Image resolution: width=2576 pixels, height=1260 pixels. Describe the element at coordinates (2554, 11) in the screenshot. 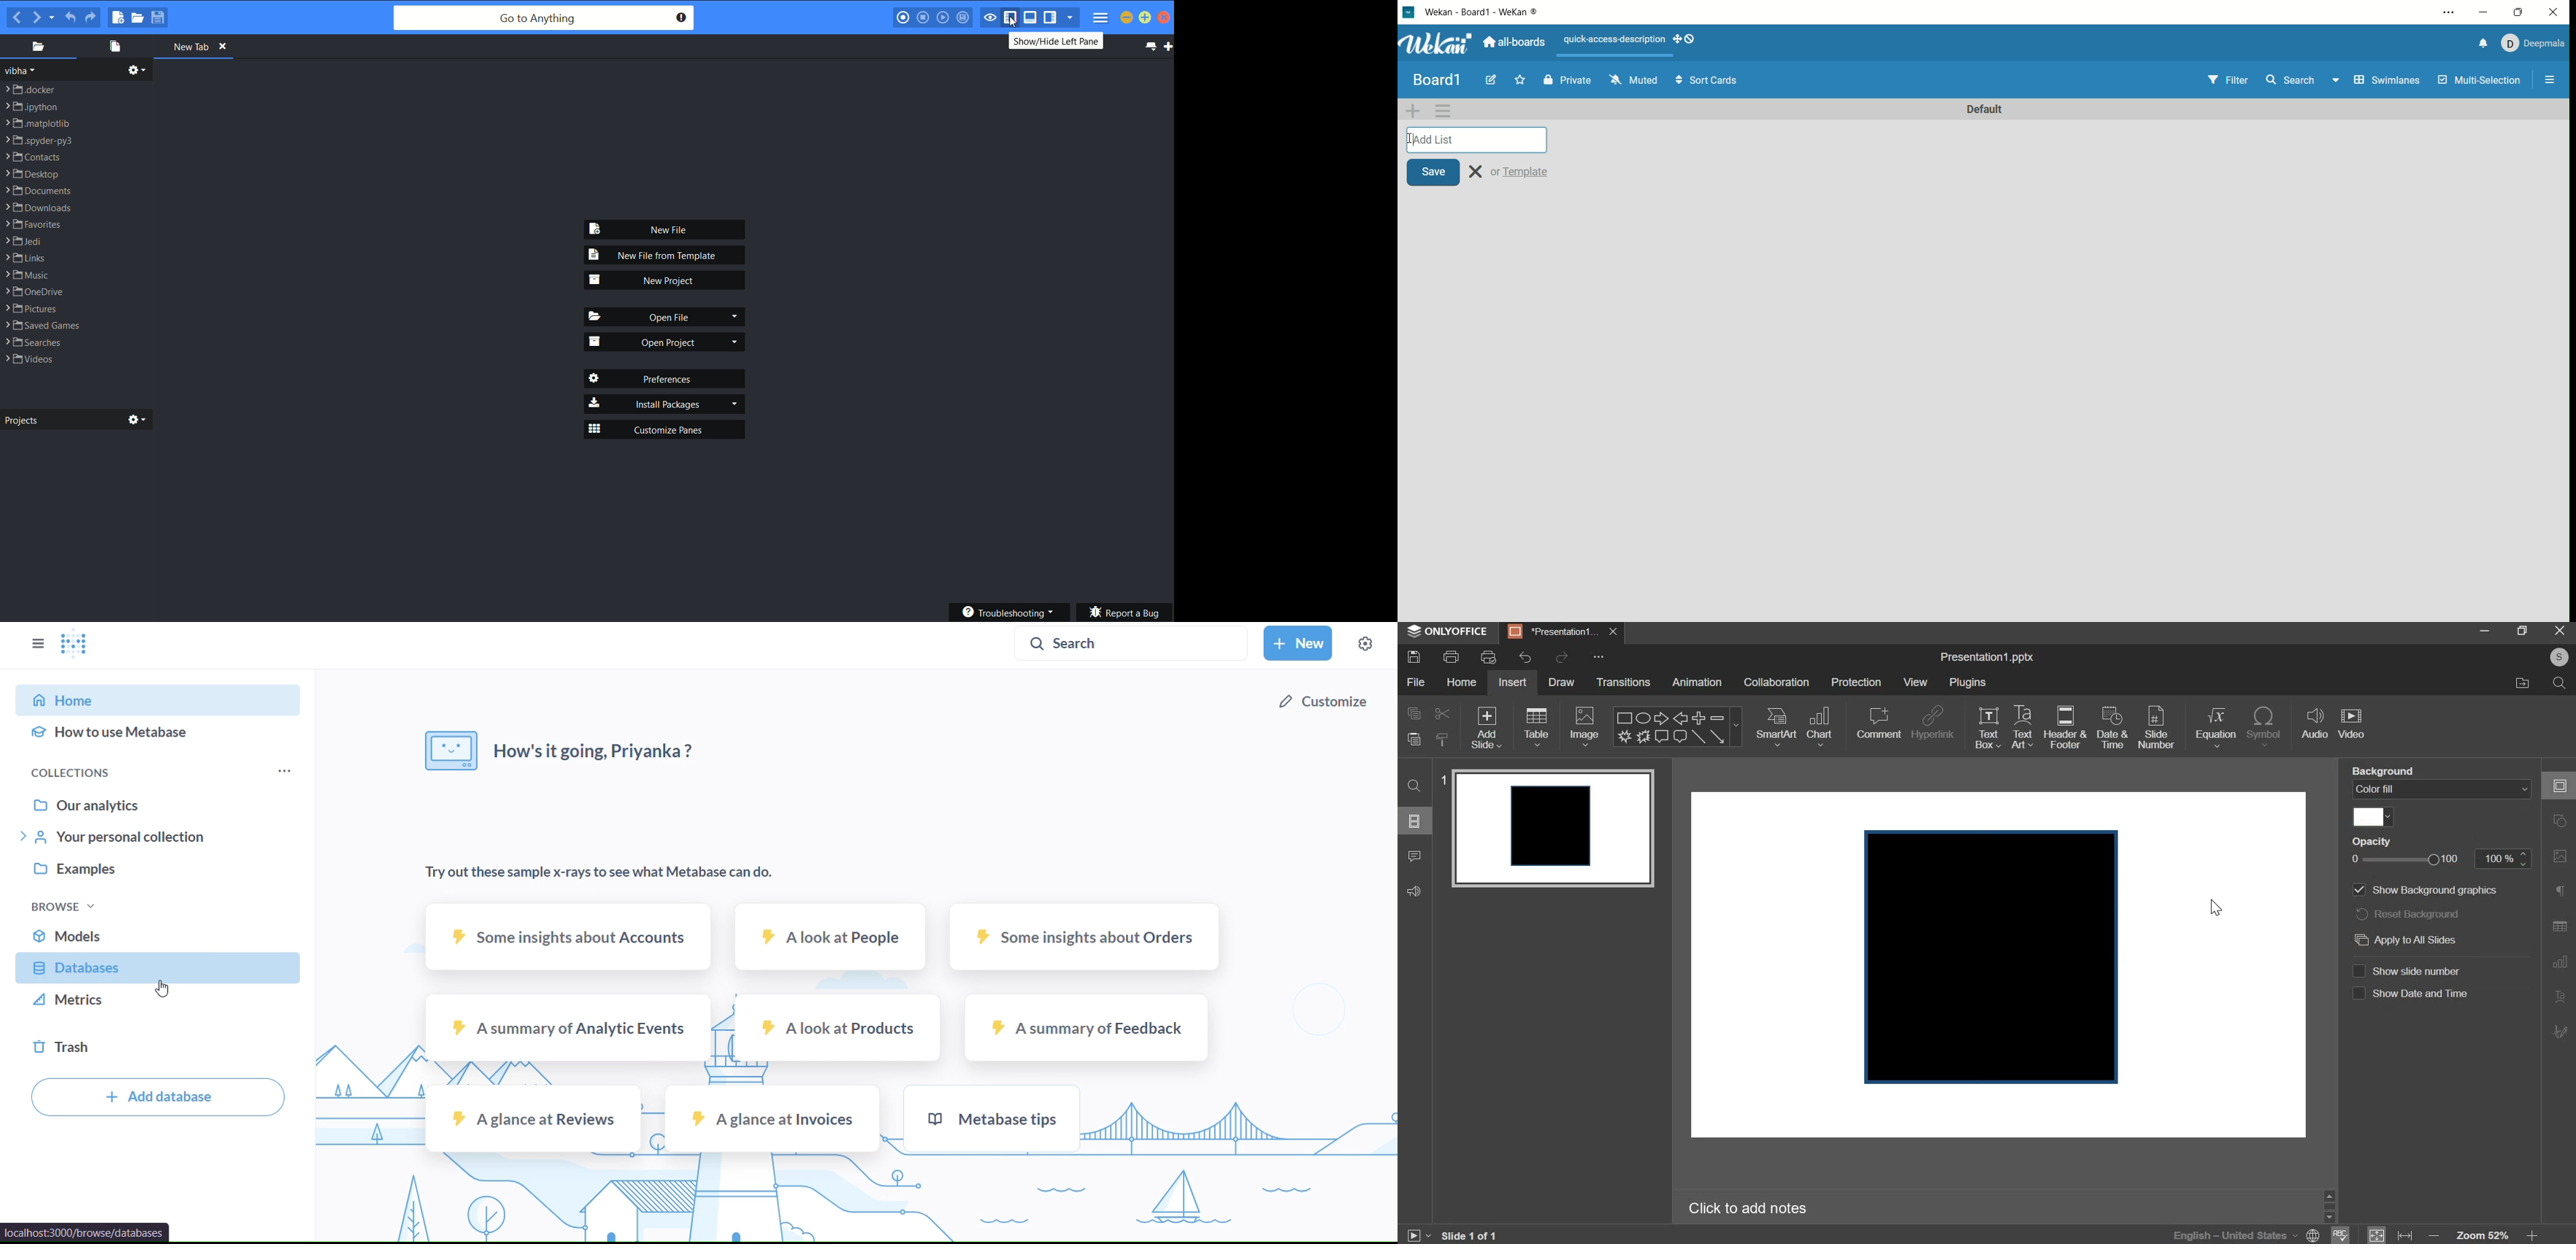

I see `close` at that location.